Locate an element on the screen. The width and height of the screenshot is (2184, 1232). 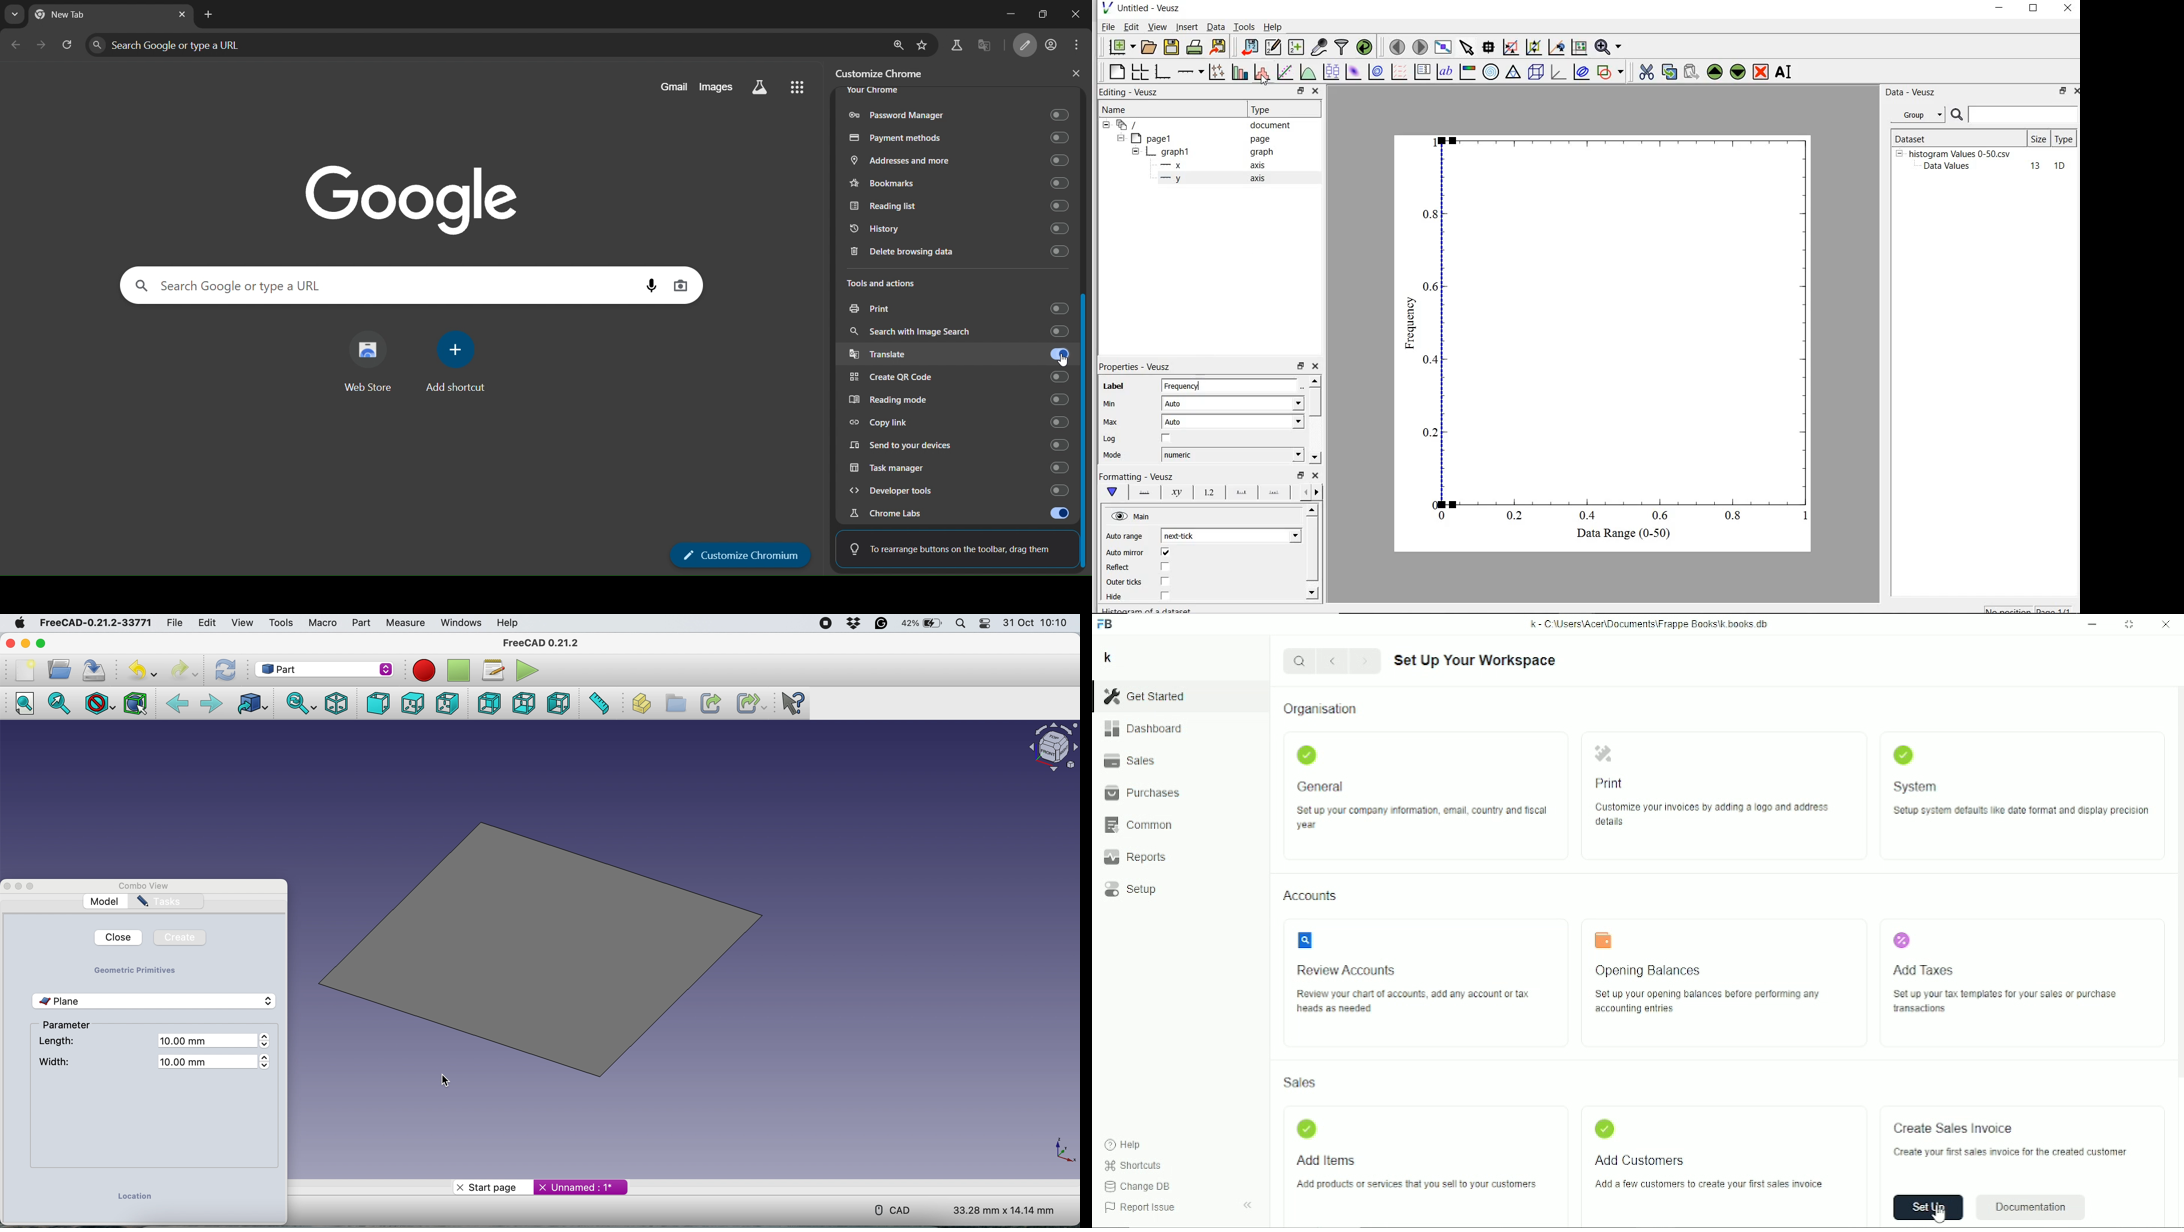
FB is located at coordinates (1106, 624).